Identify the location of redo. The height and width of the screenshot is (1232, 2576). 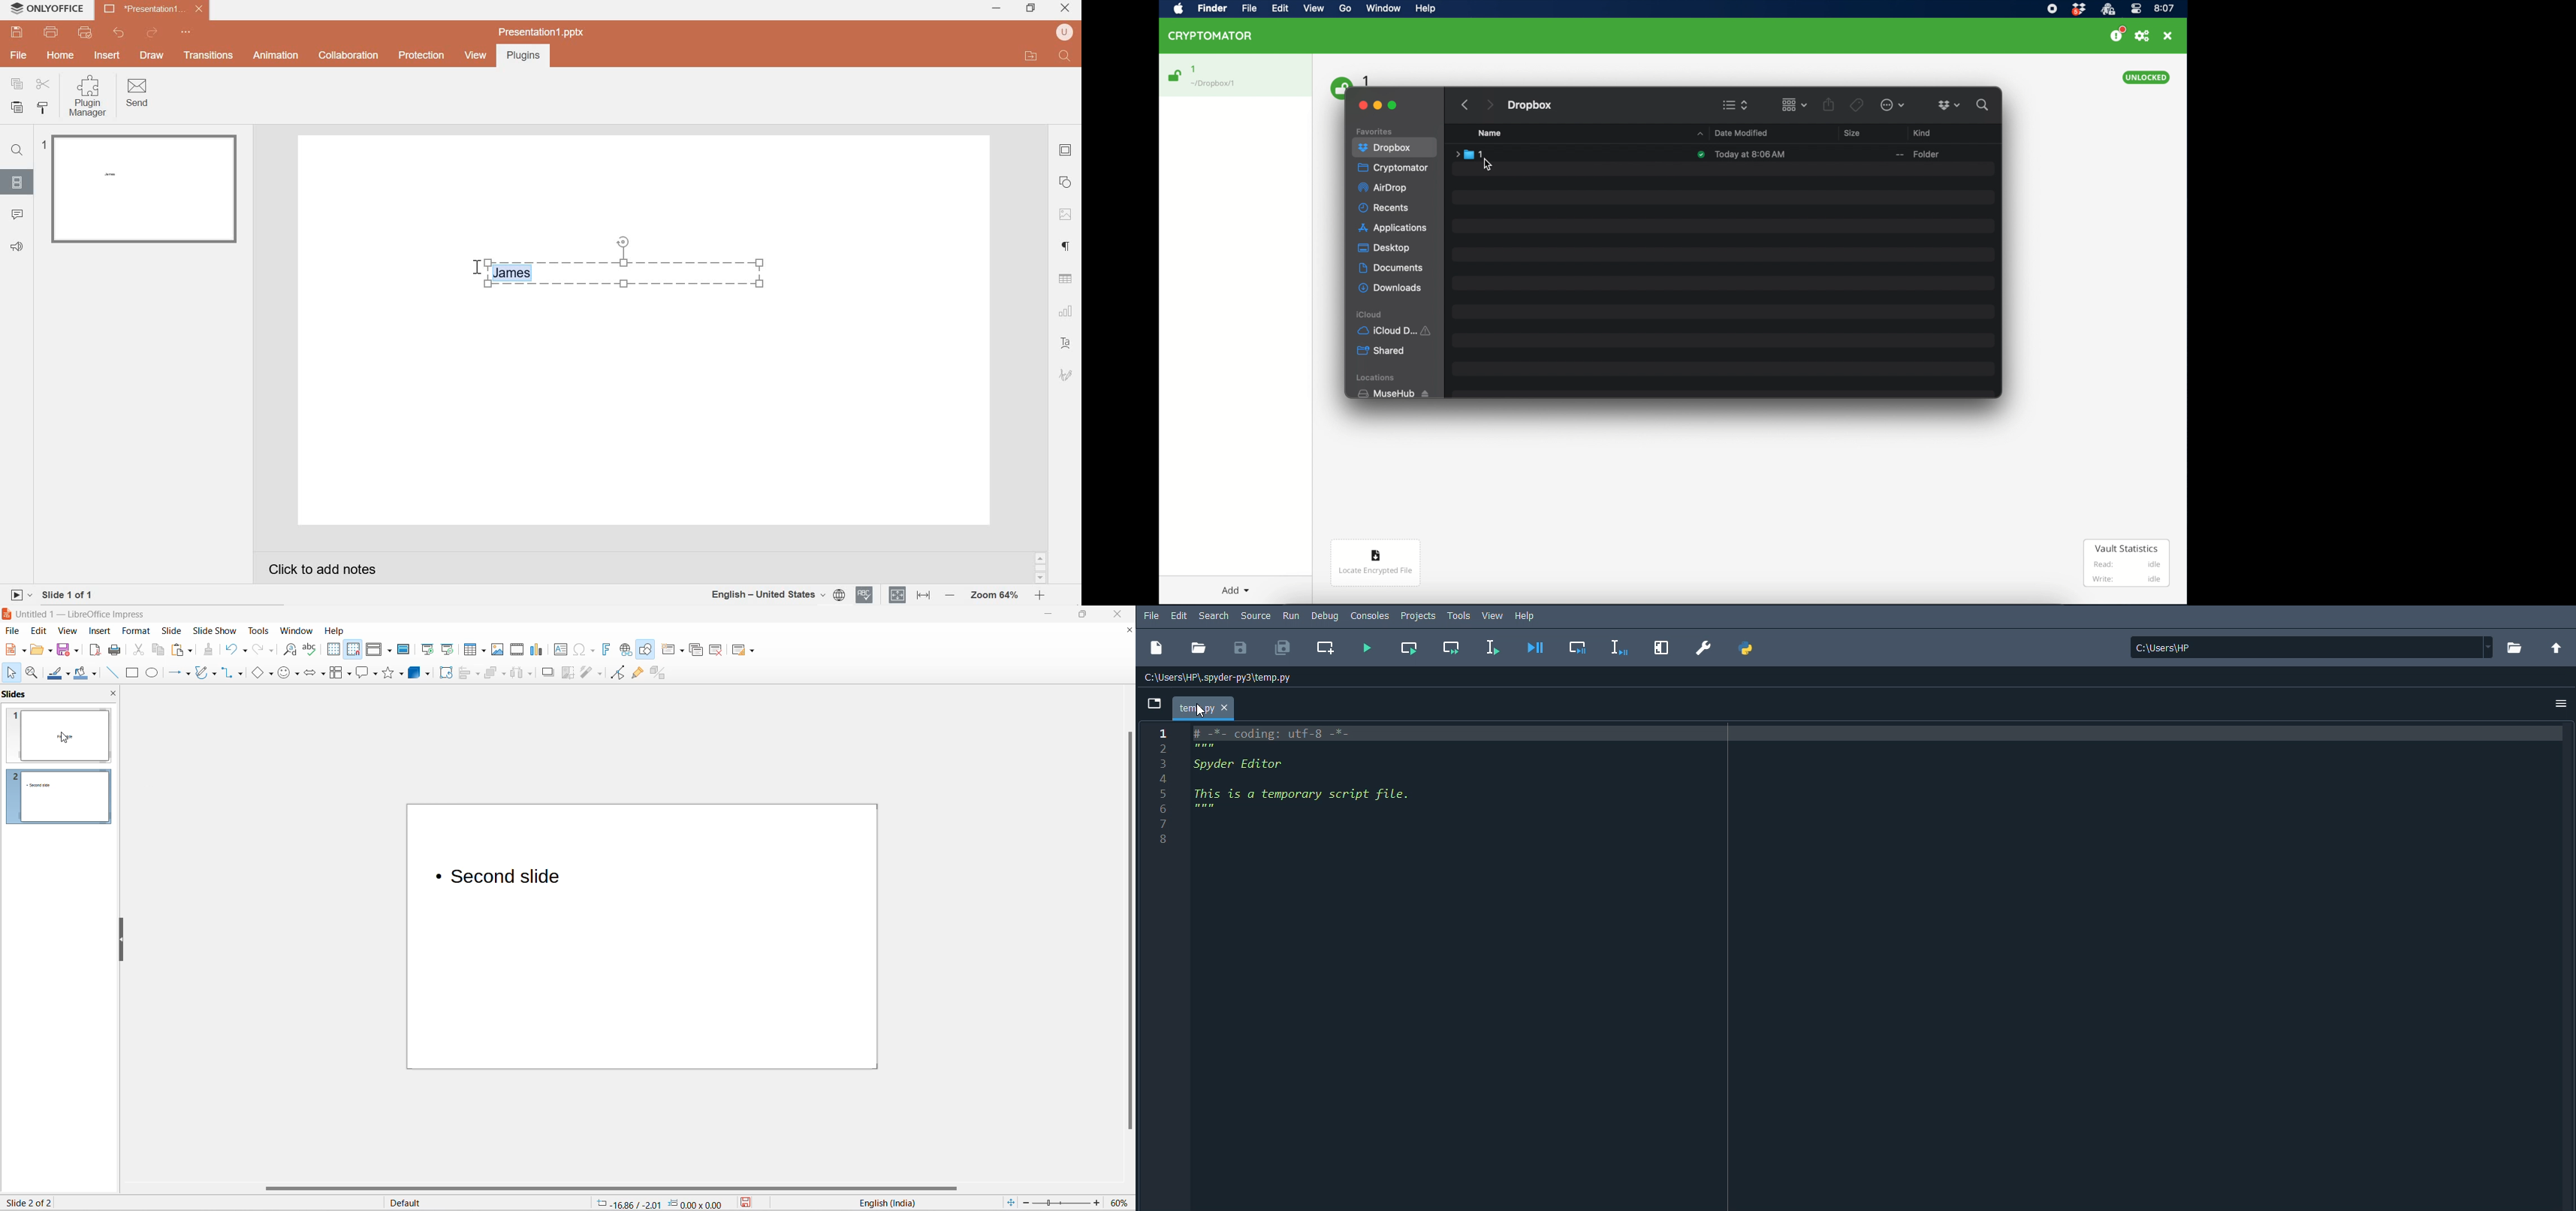
(258, 649).